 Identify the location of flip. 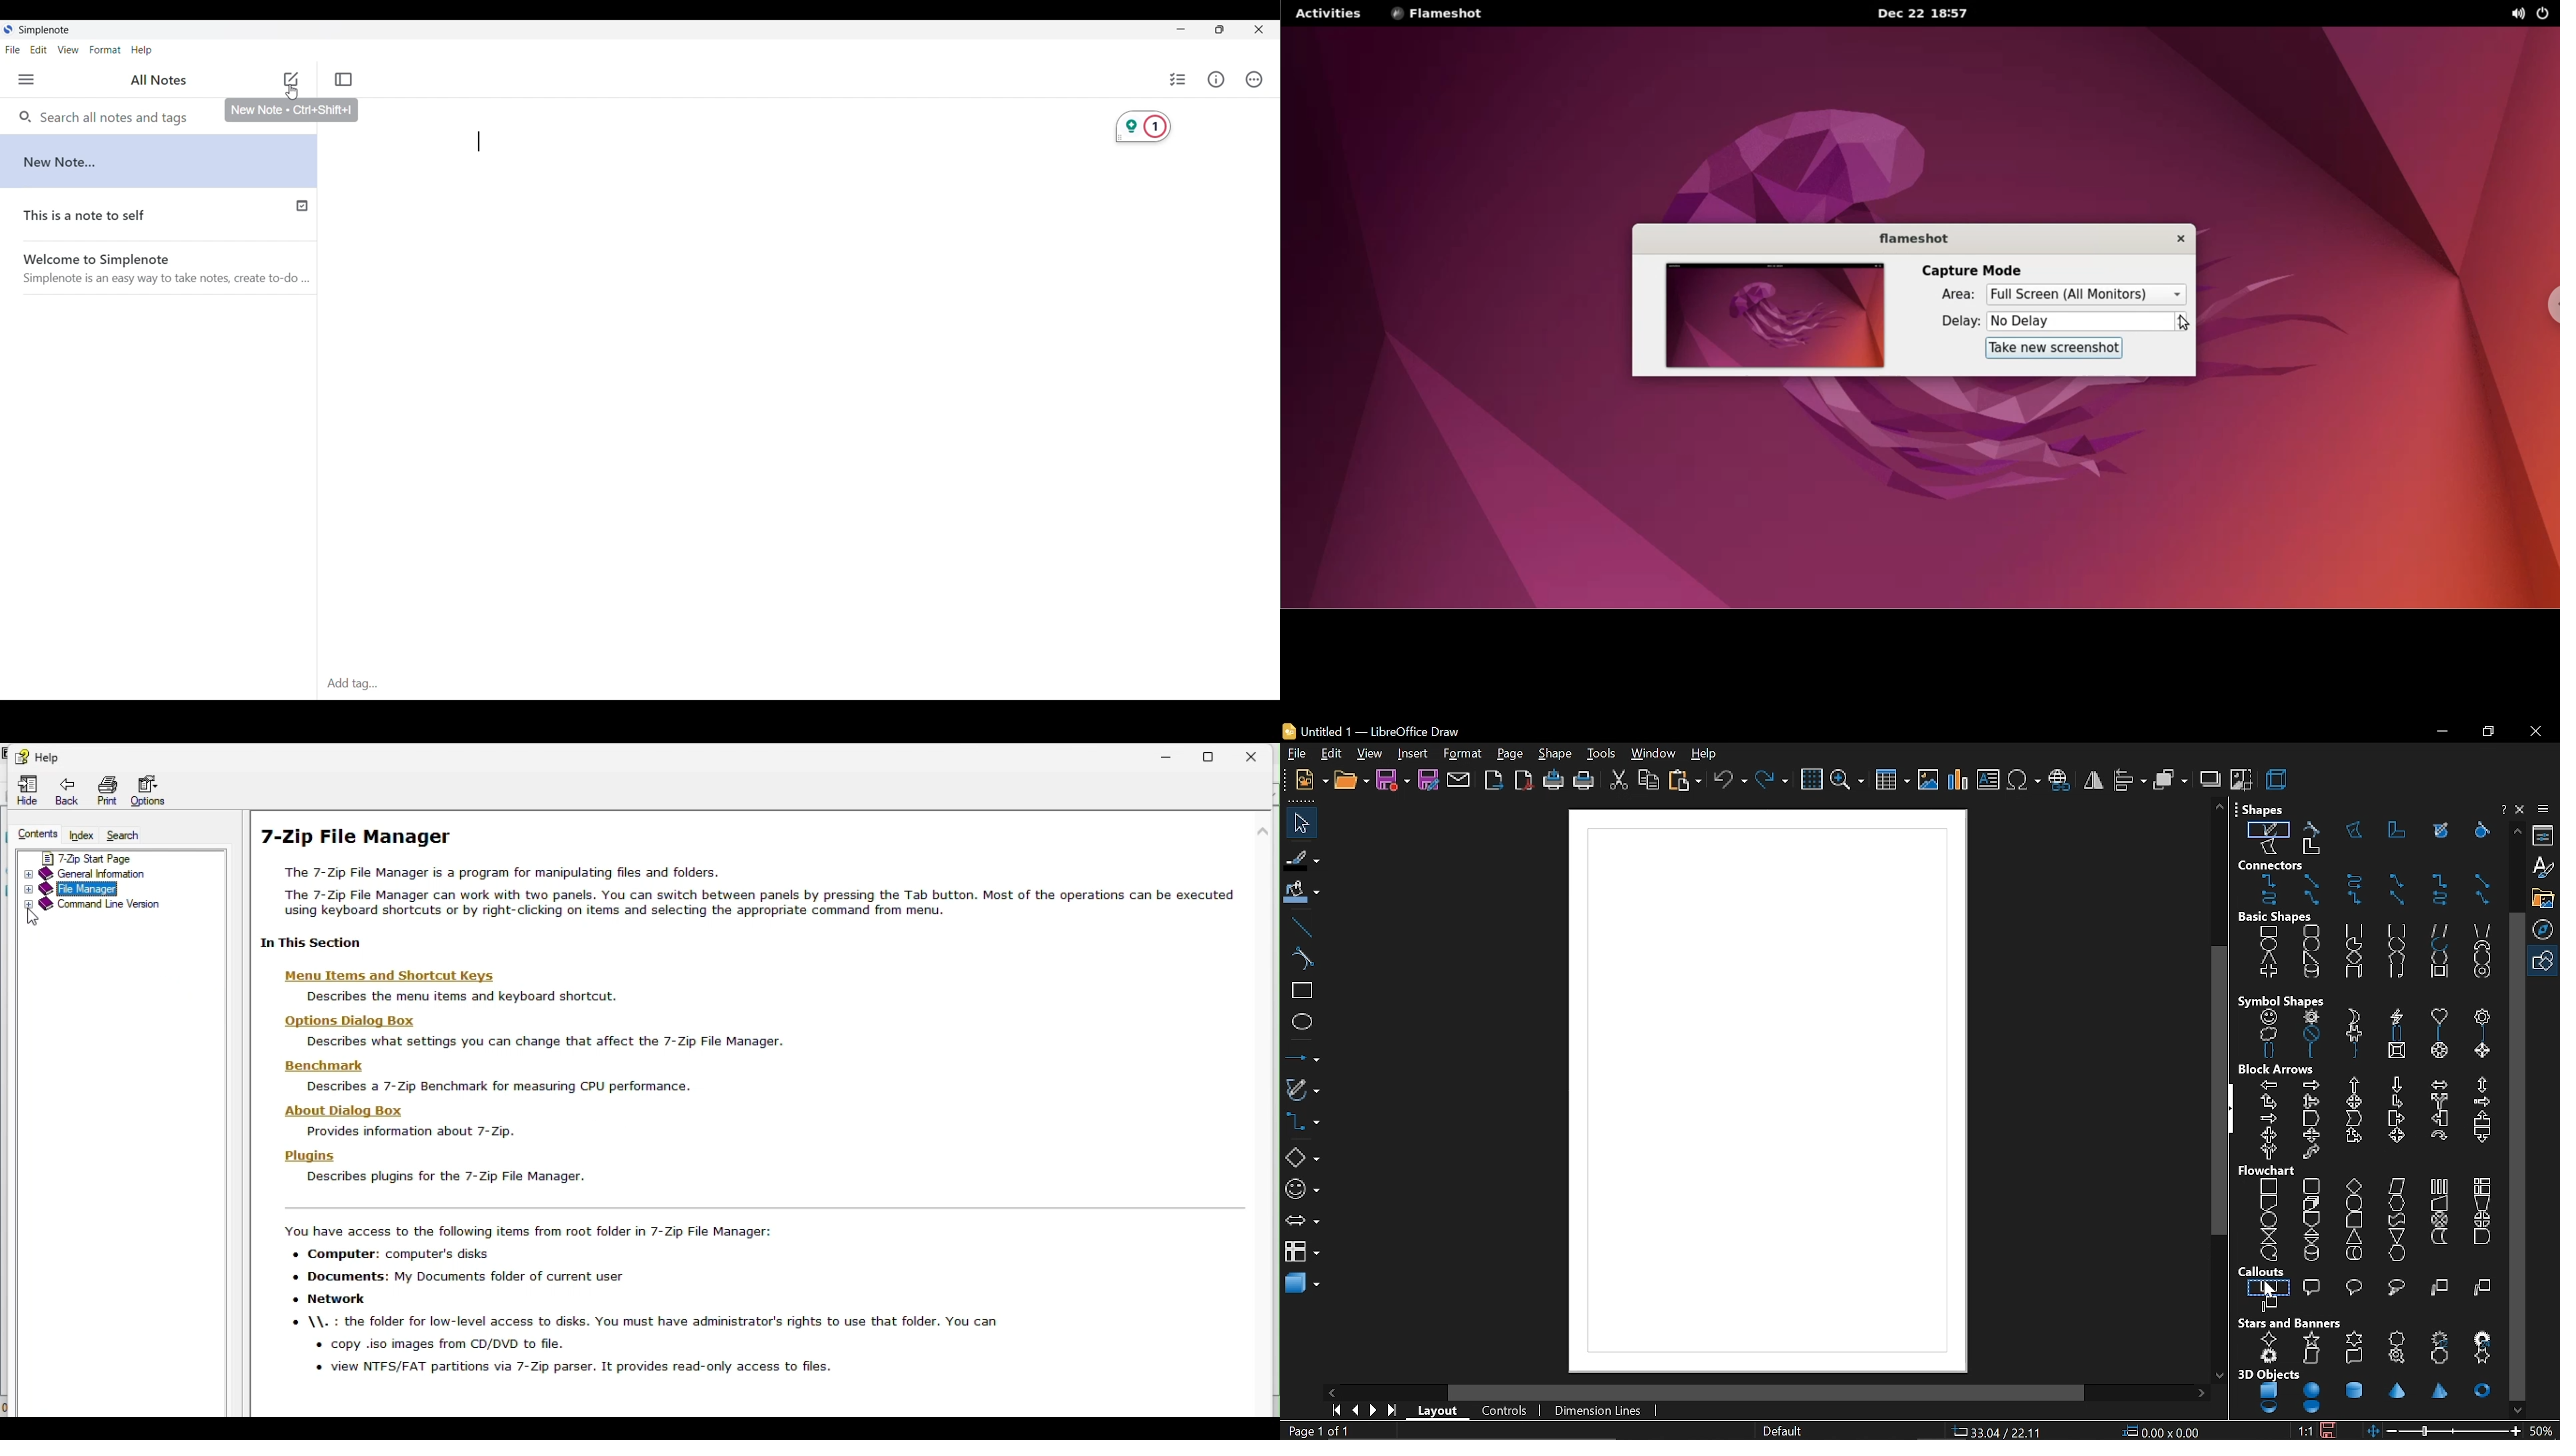
(2094, 781).